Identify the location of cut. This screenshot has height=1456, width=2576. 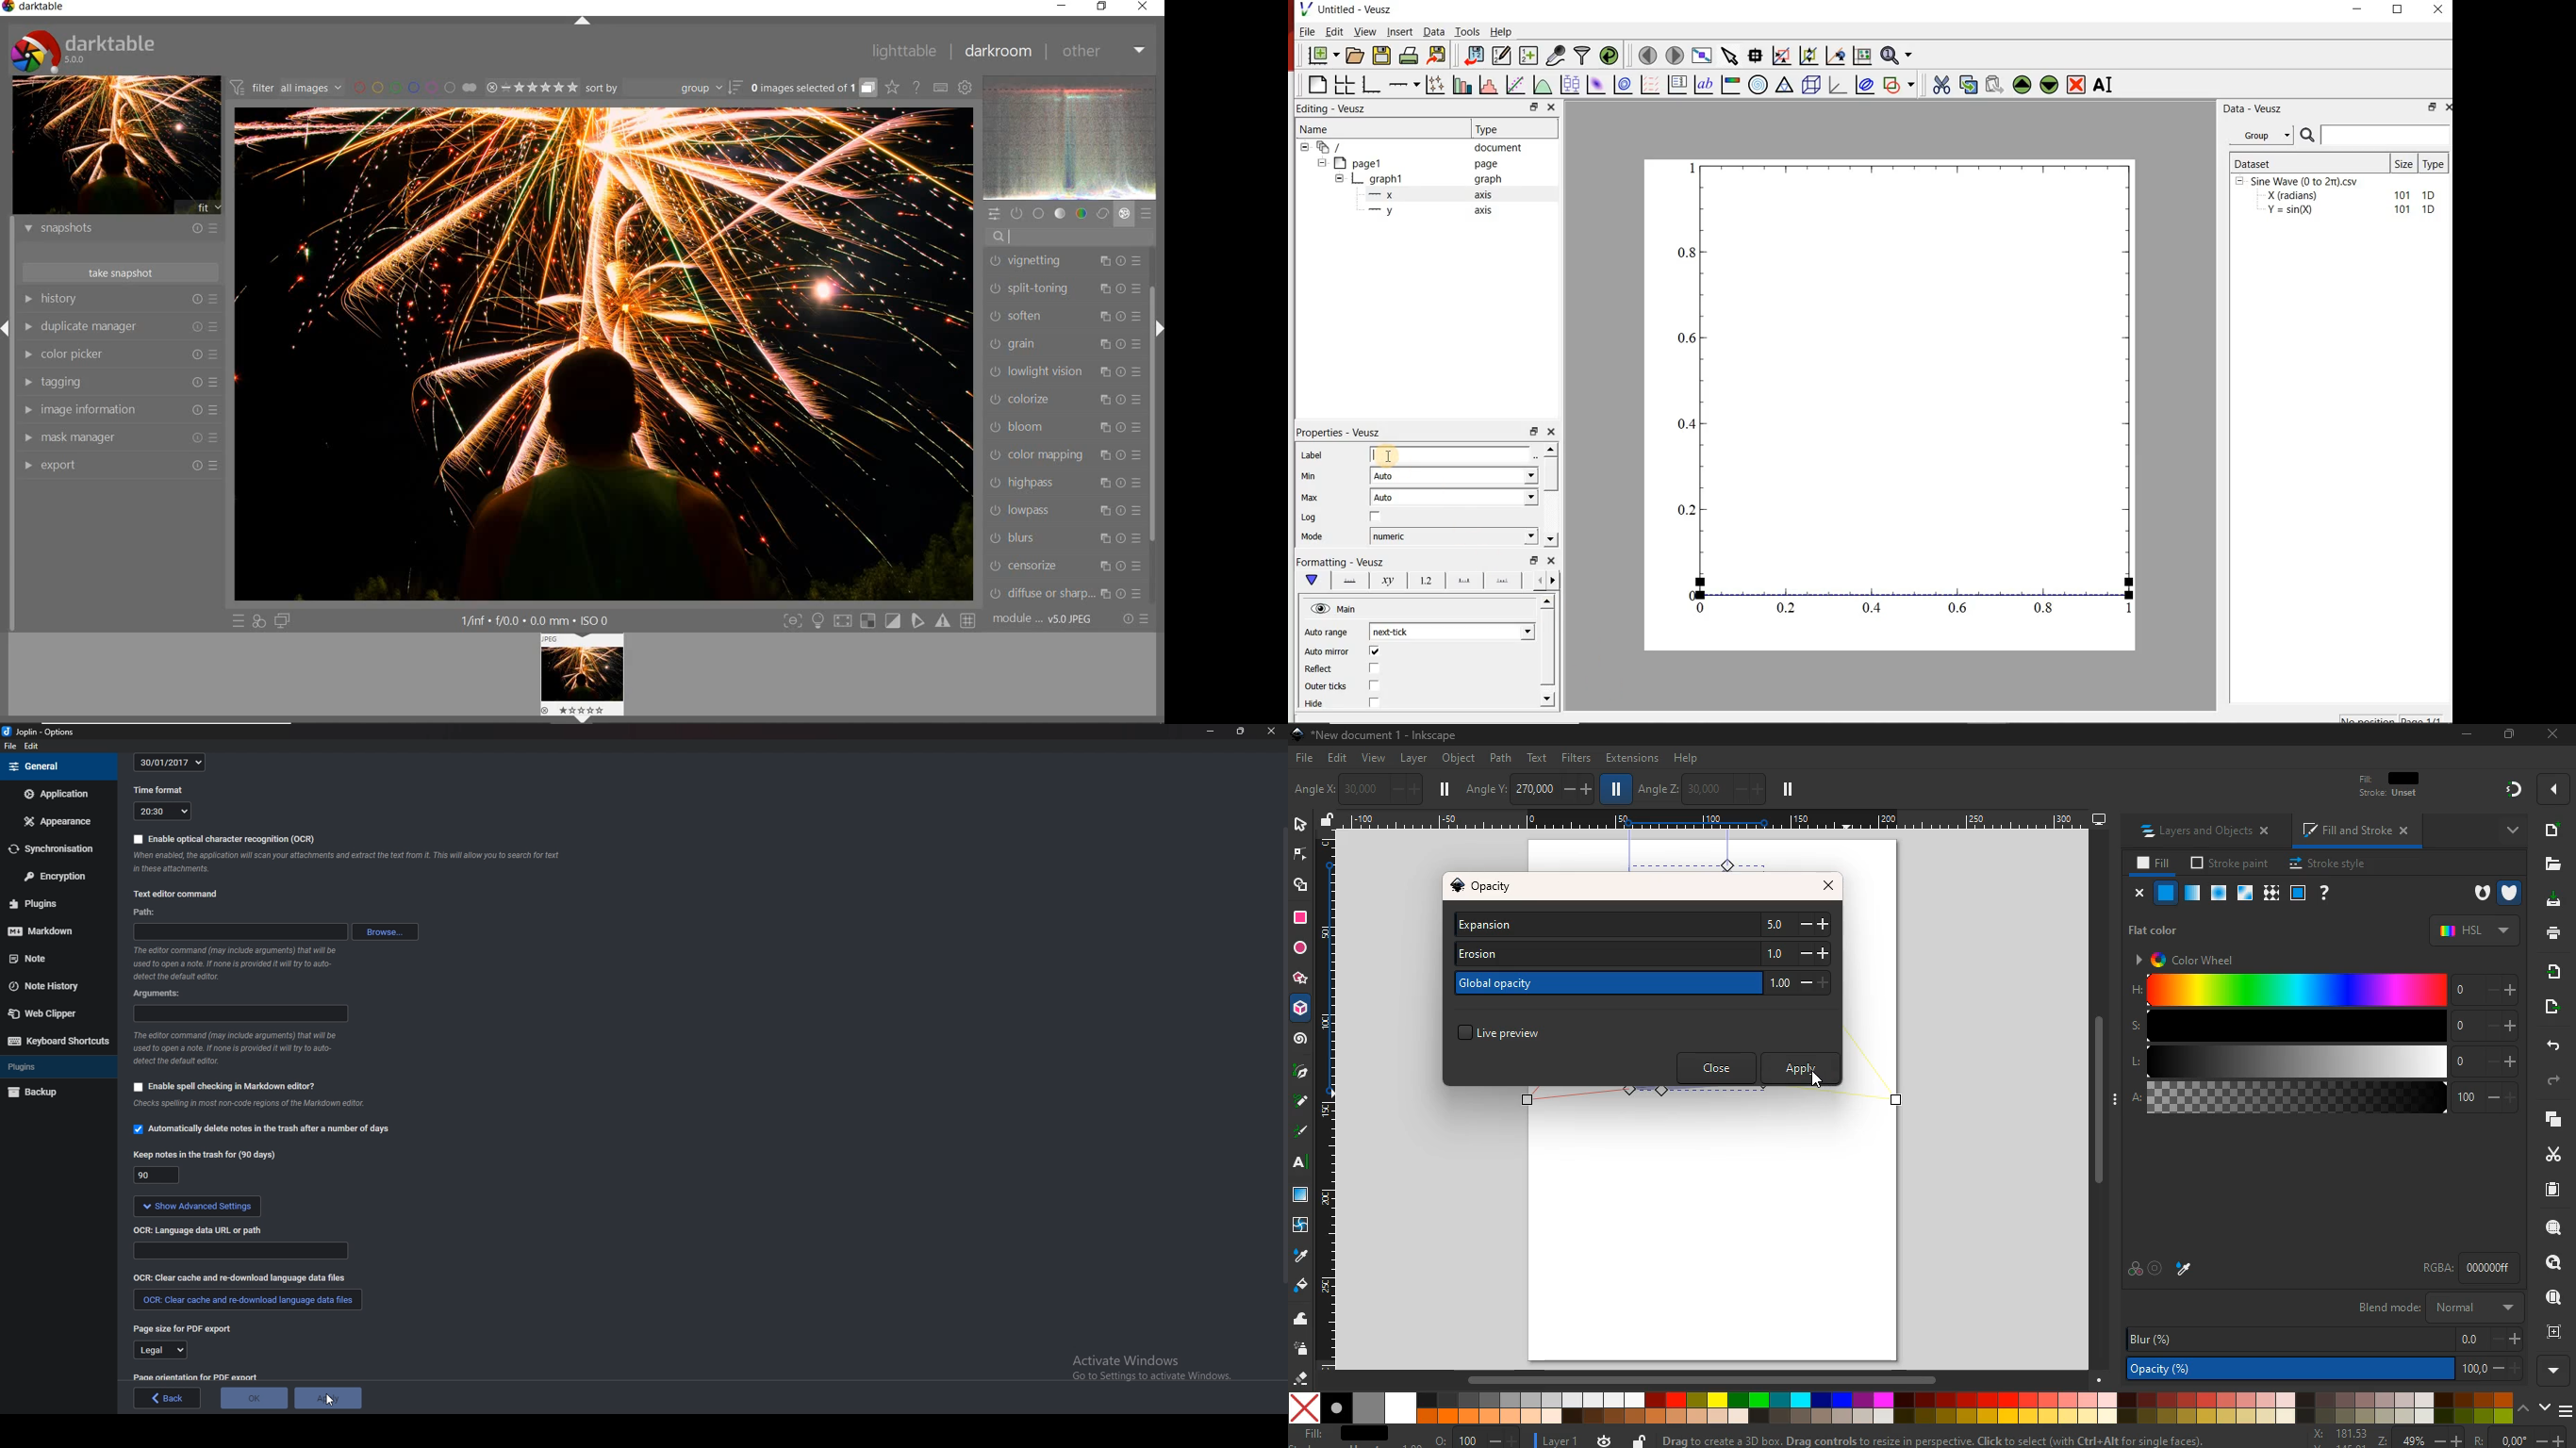
(1942, 83).